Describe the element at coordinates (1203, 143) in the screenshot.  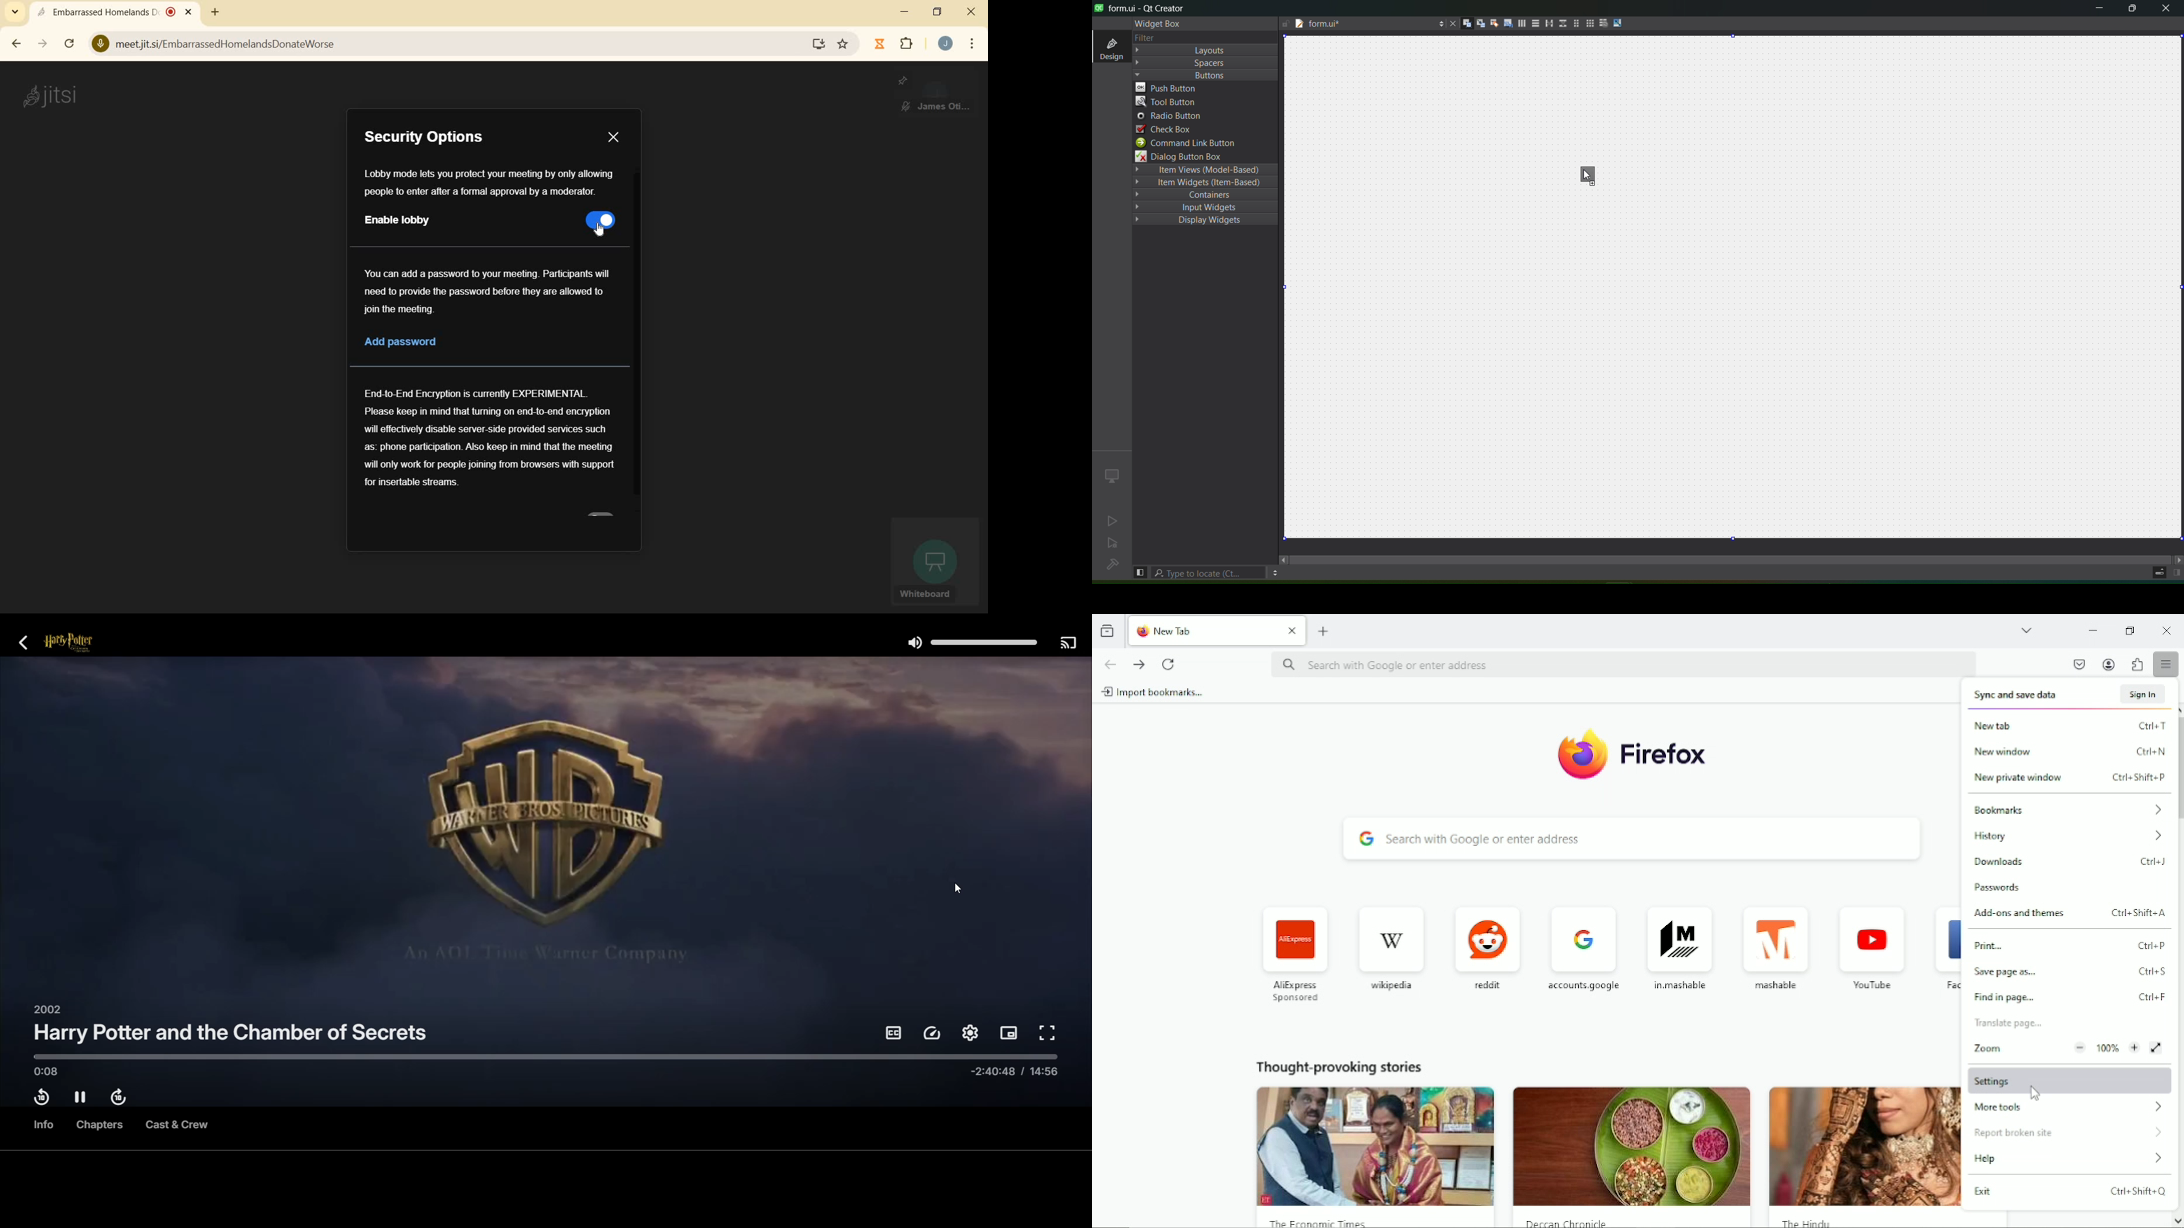
I see `command link button` at that location.